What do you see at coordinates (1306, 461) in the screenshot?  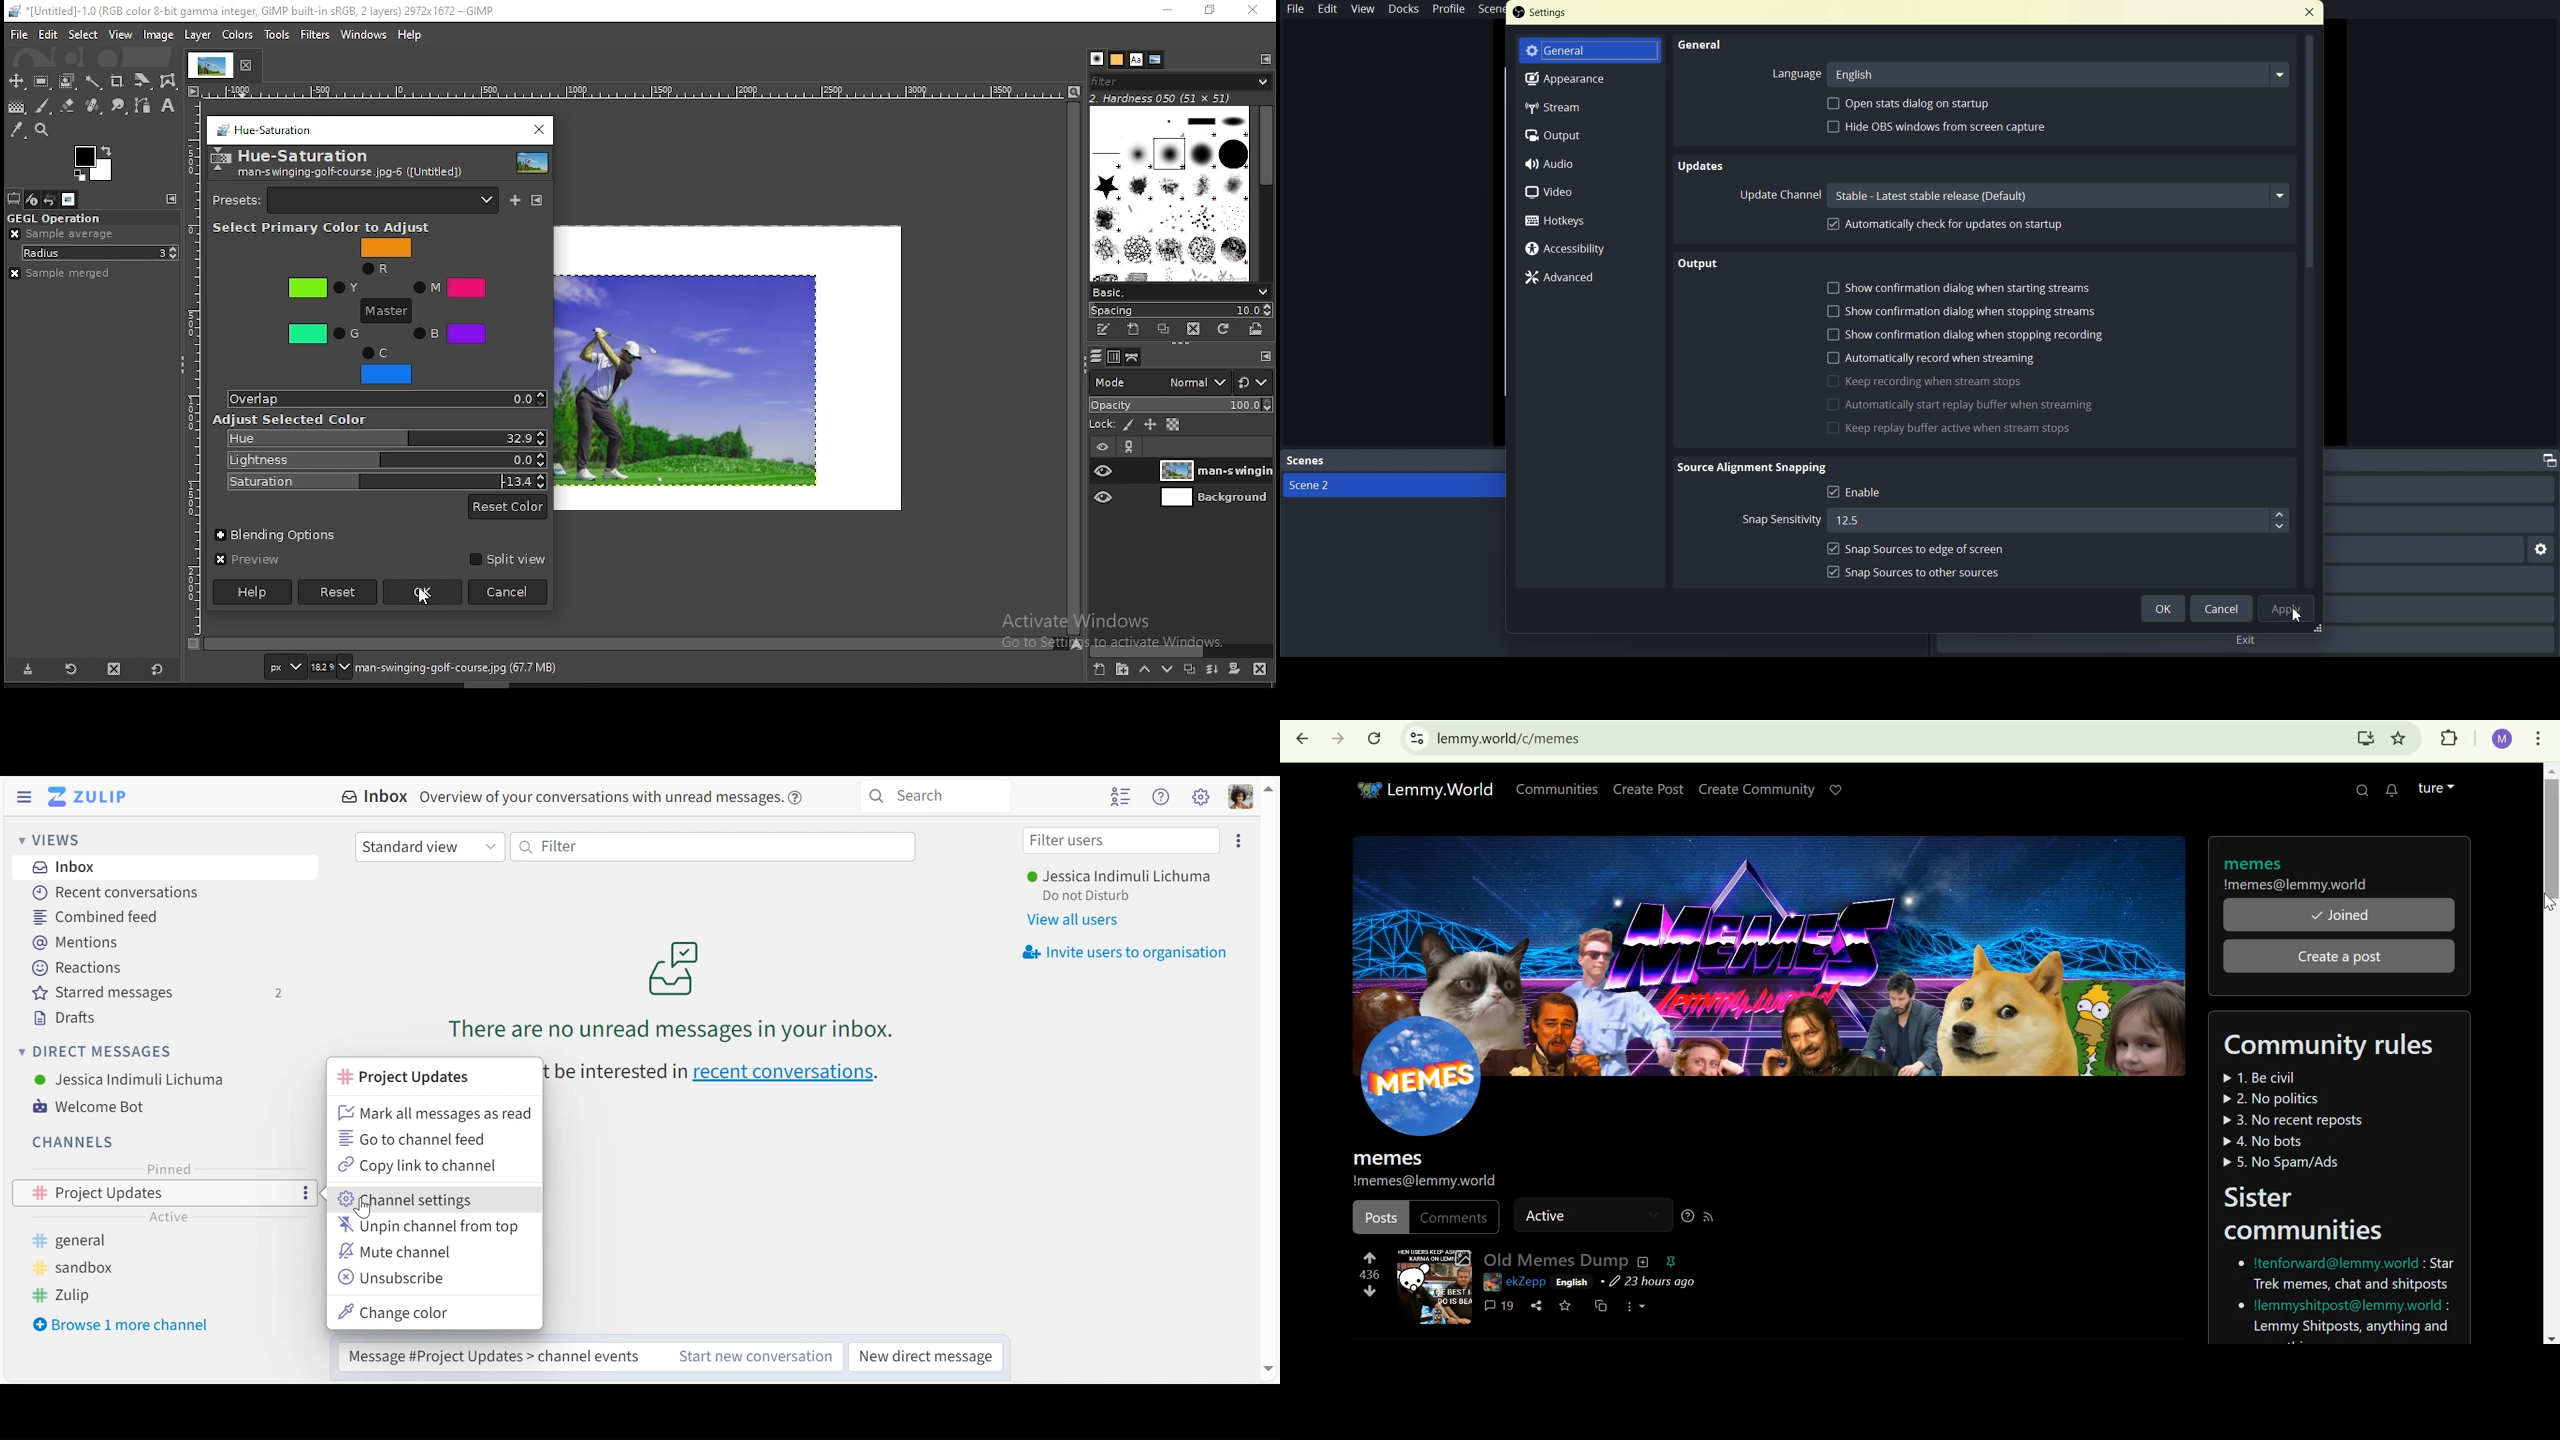 I see `Text` at bounding box center [1306, 461].